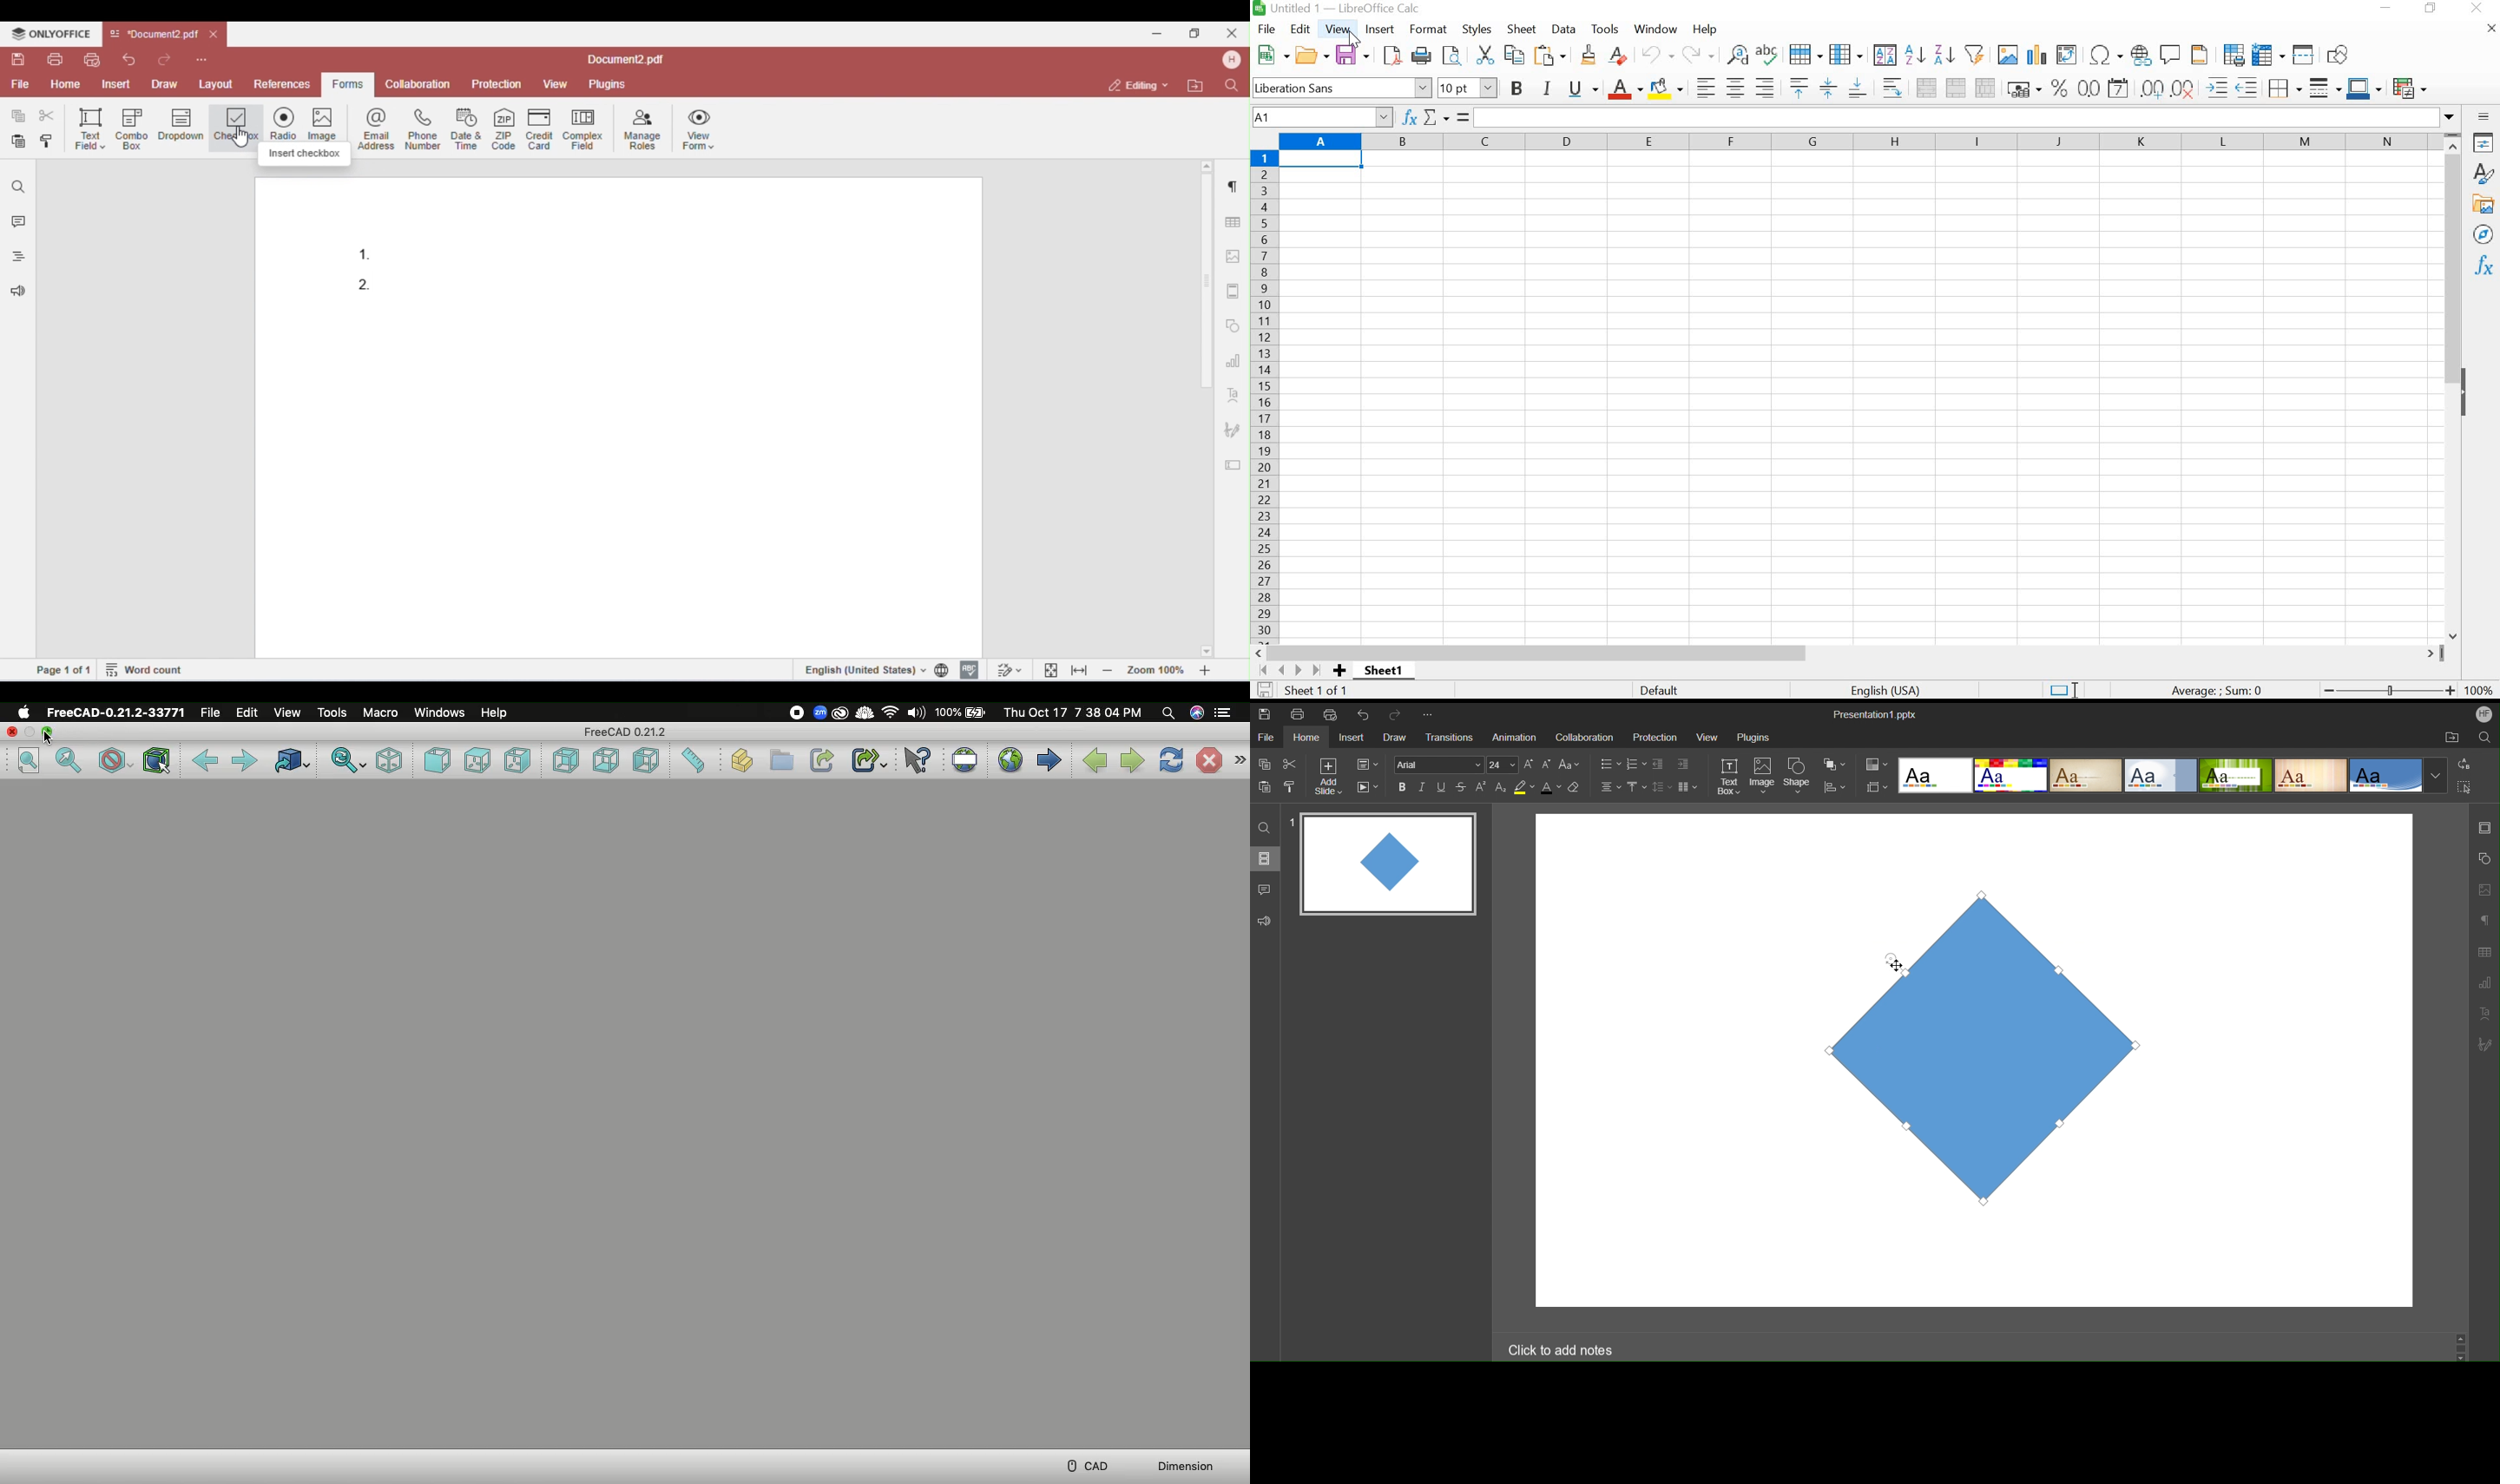  I want to click on Columns, so click(1688, 788).